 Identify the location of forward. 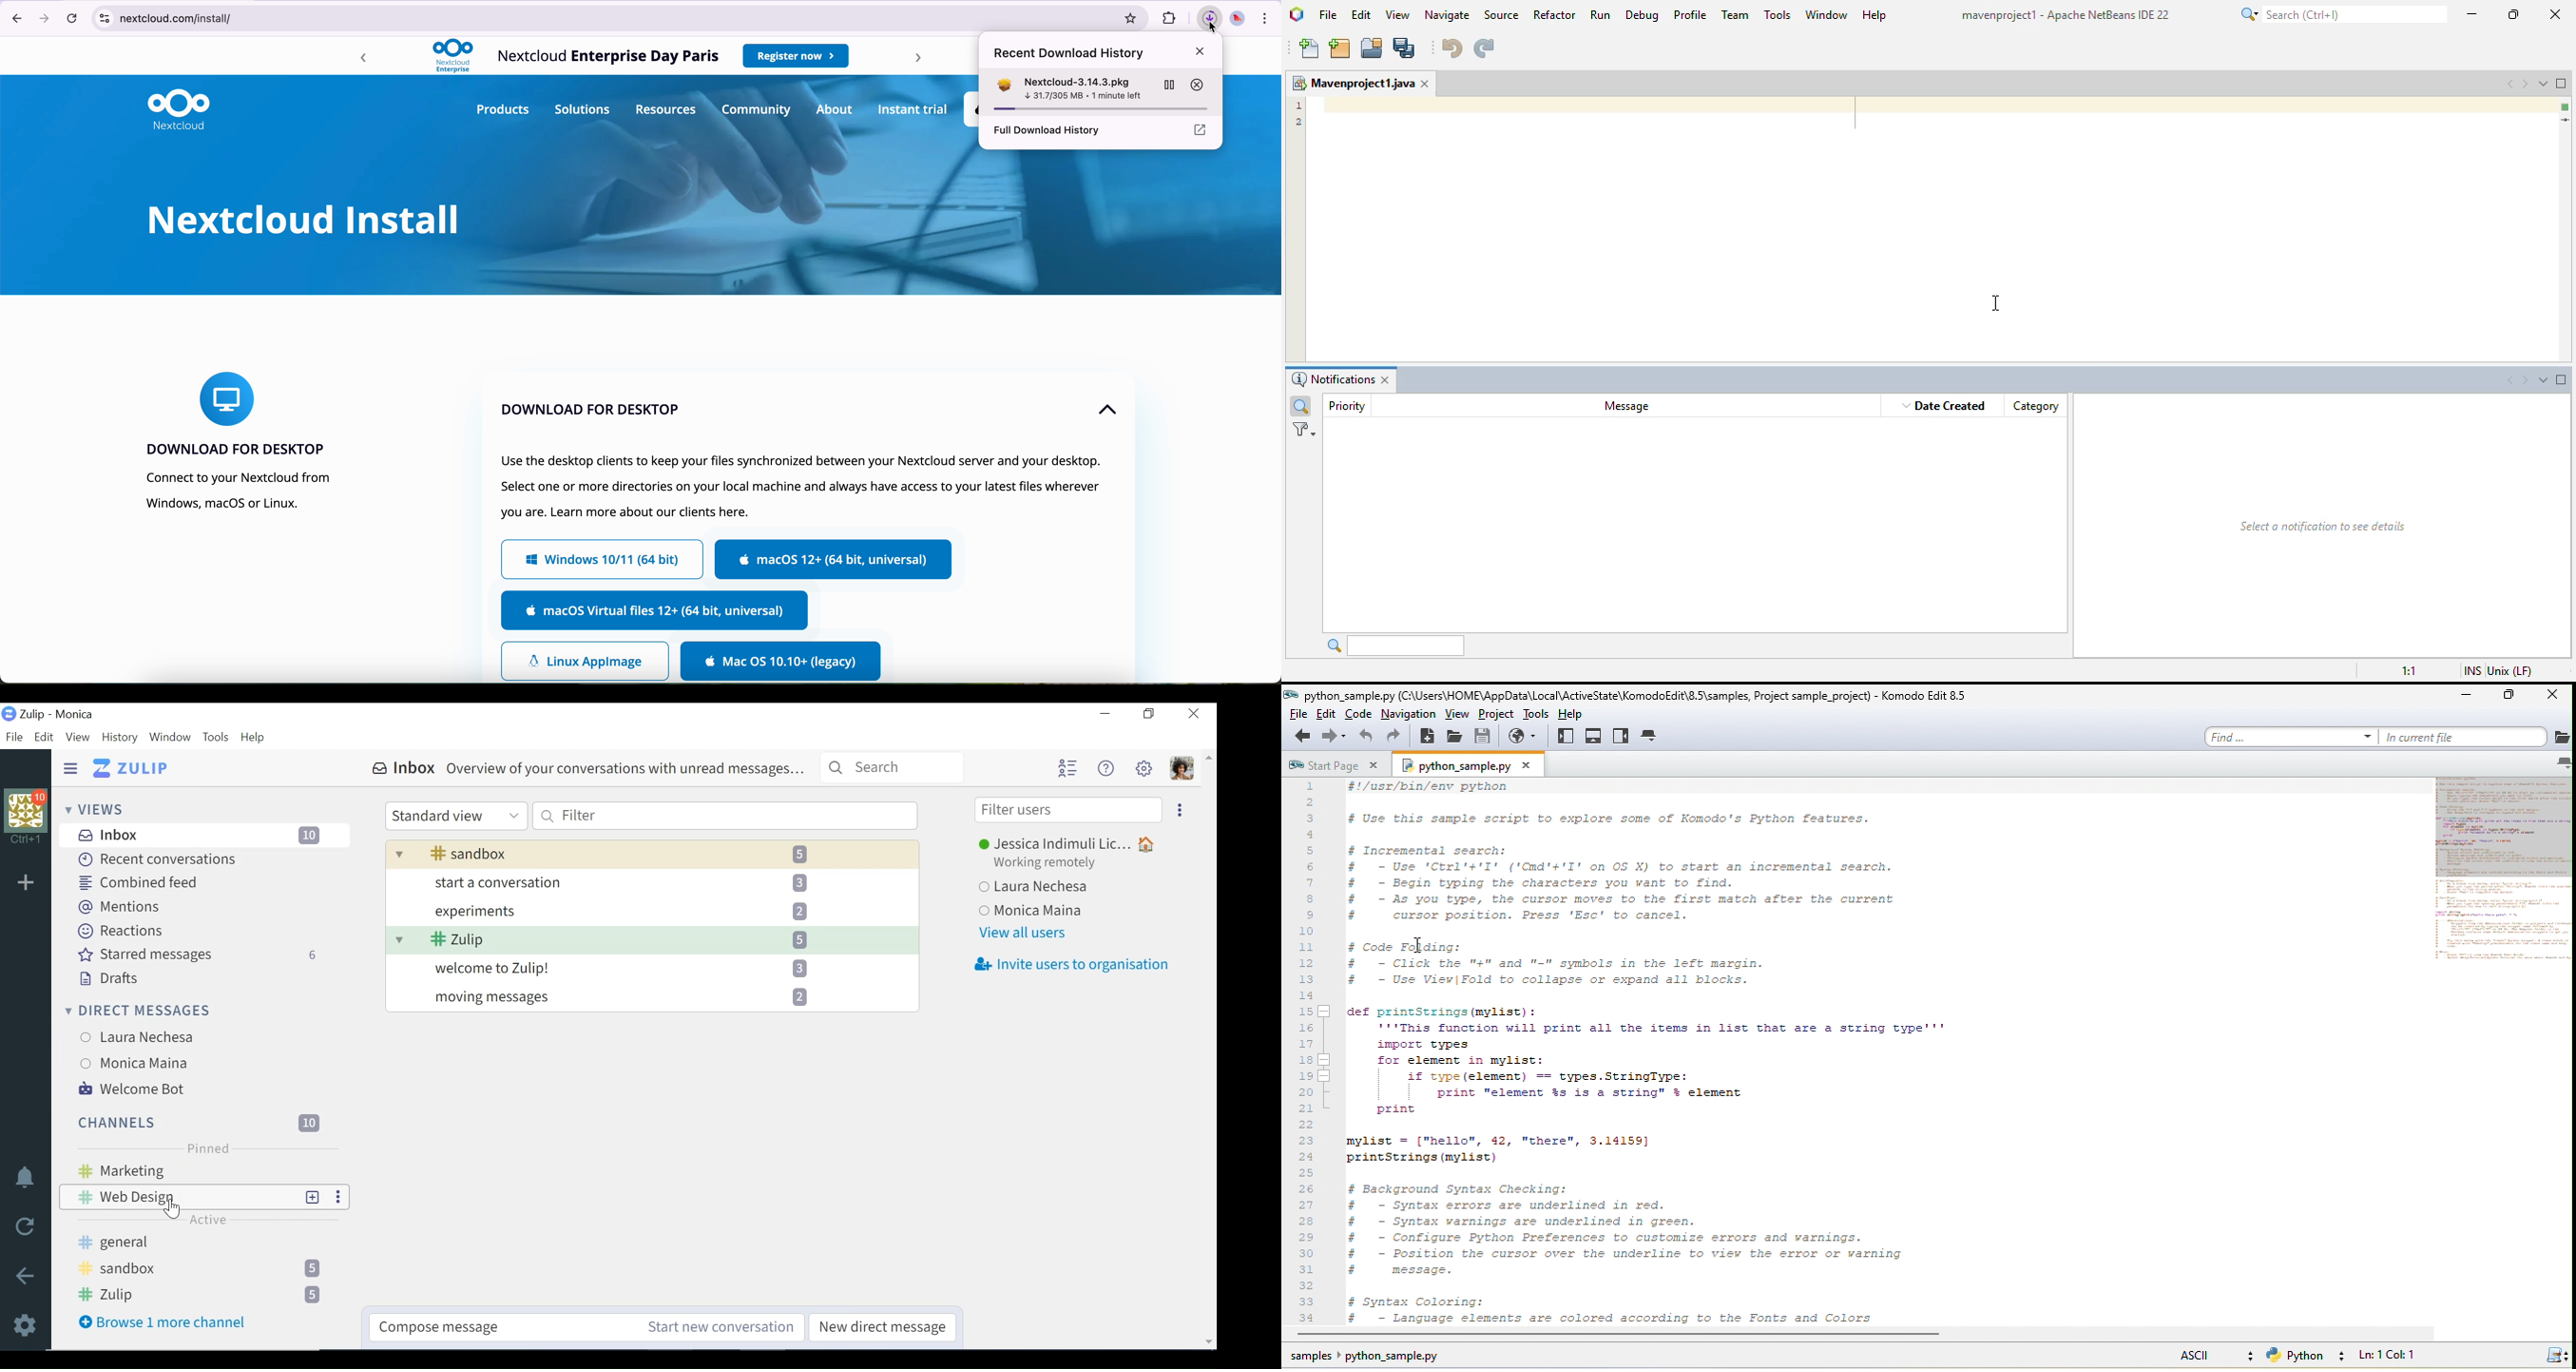
(913, 58).